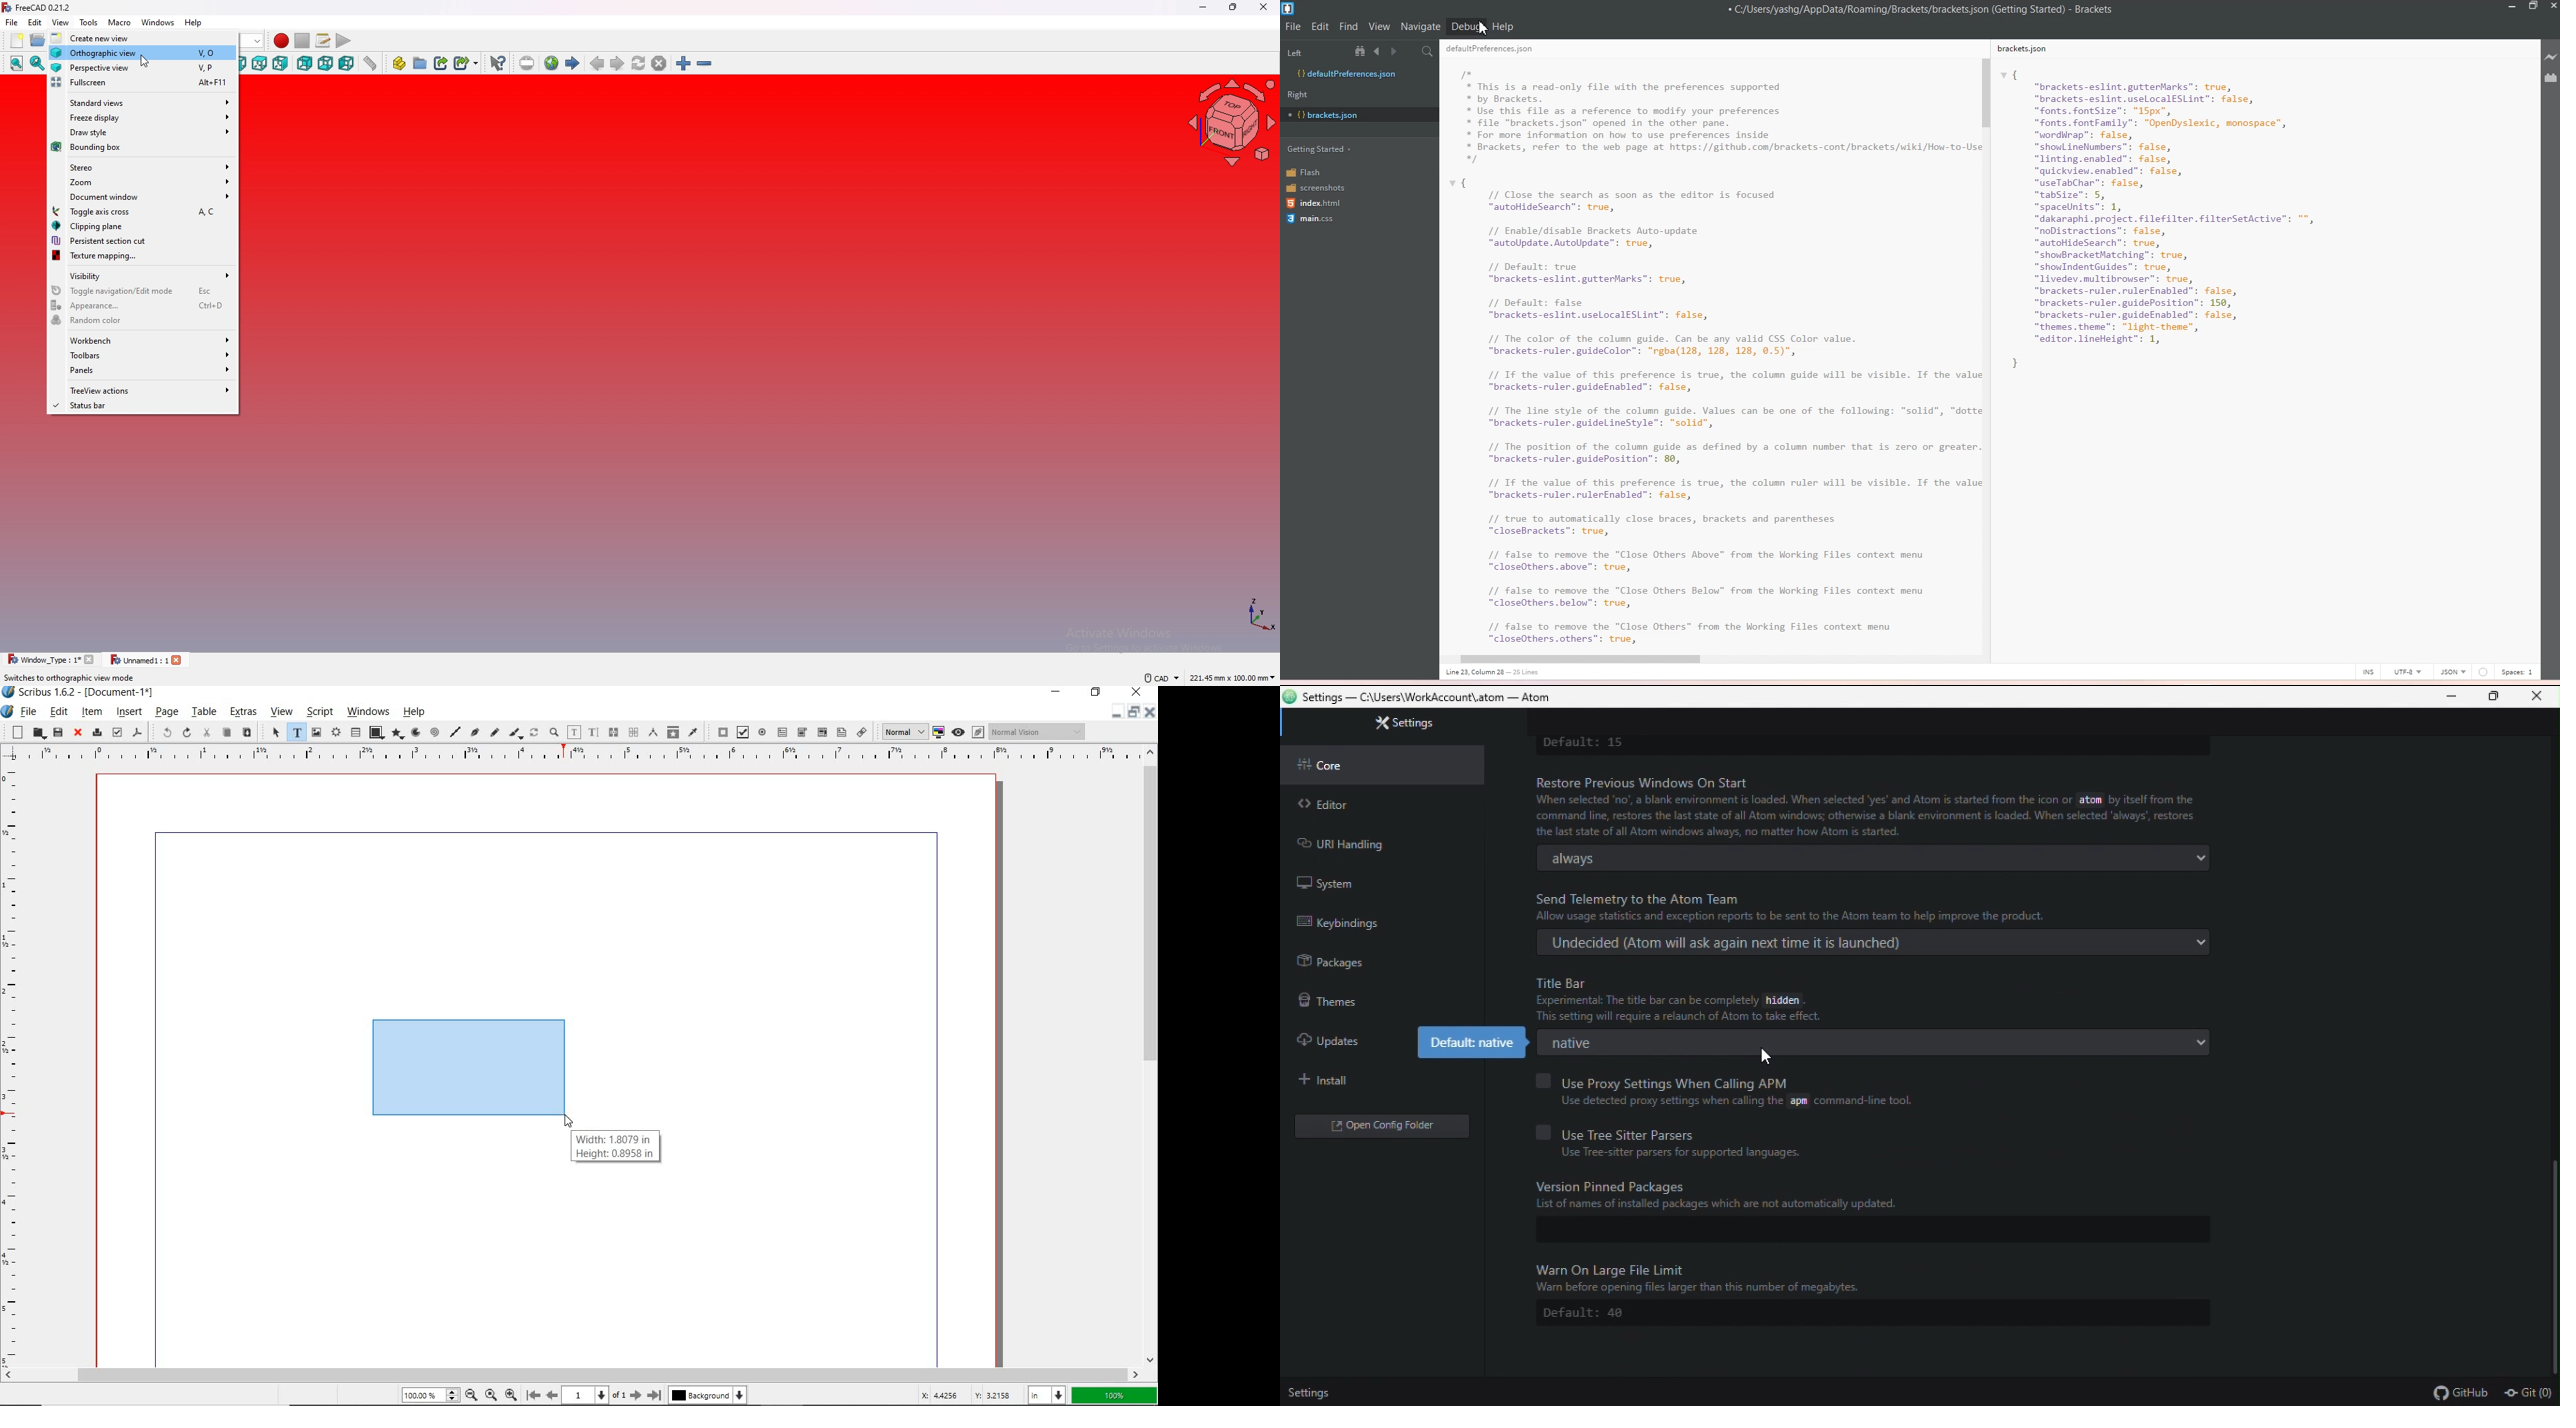  I want to click on link text frames, so click(614, 732).